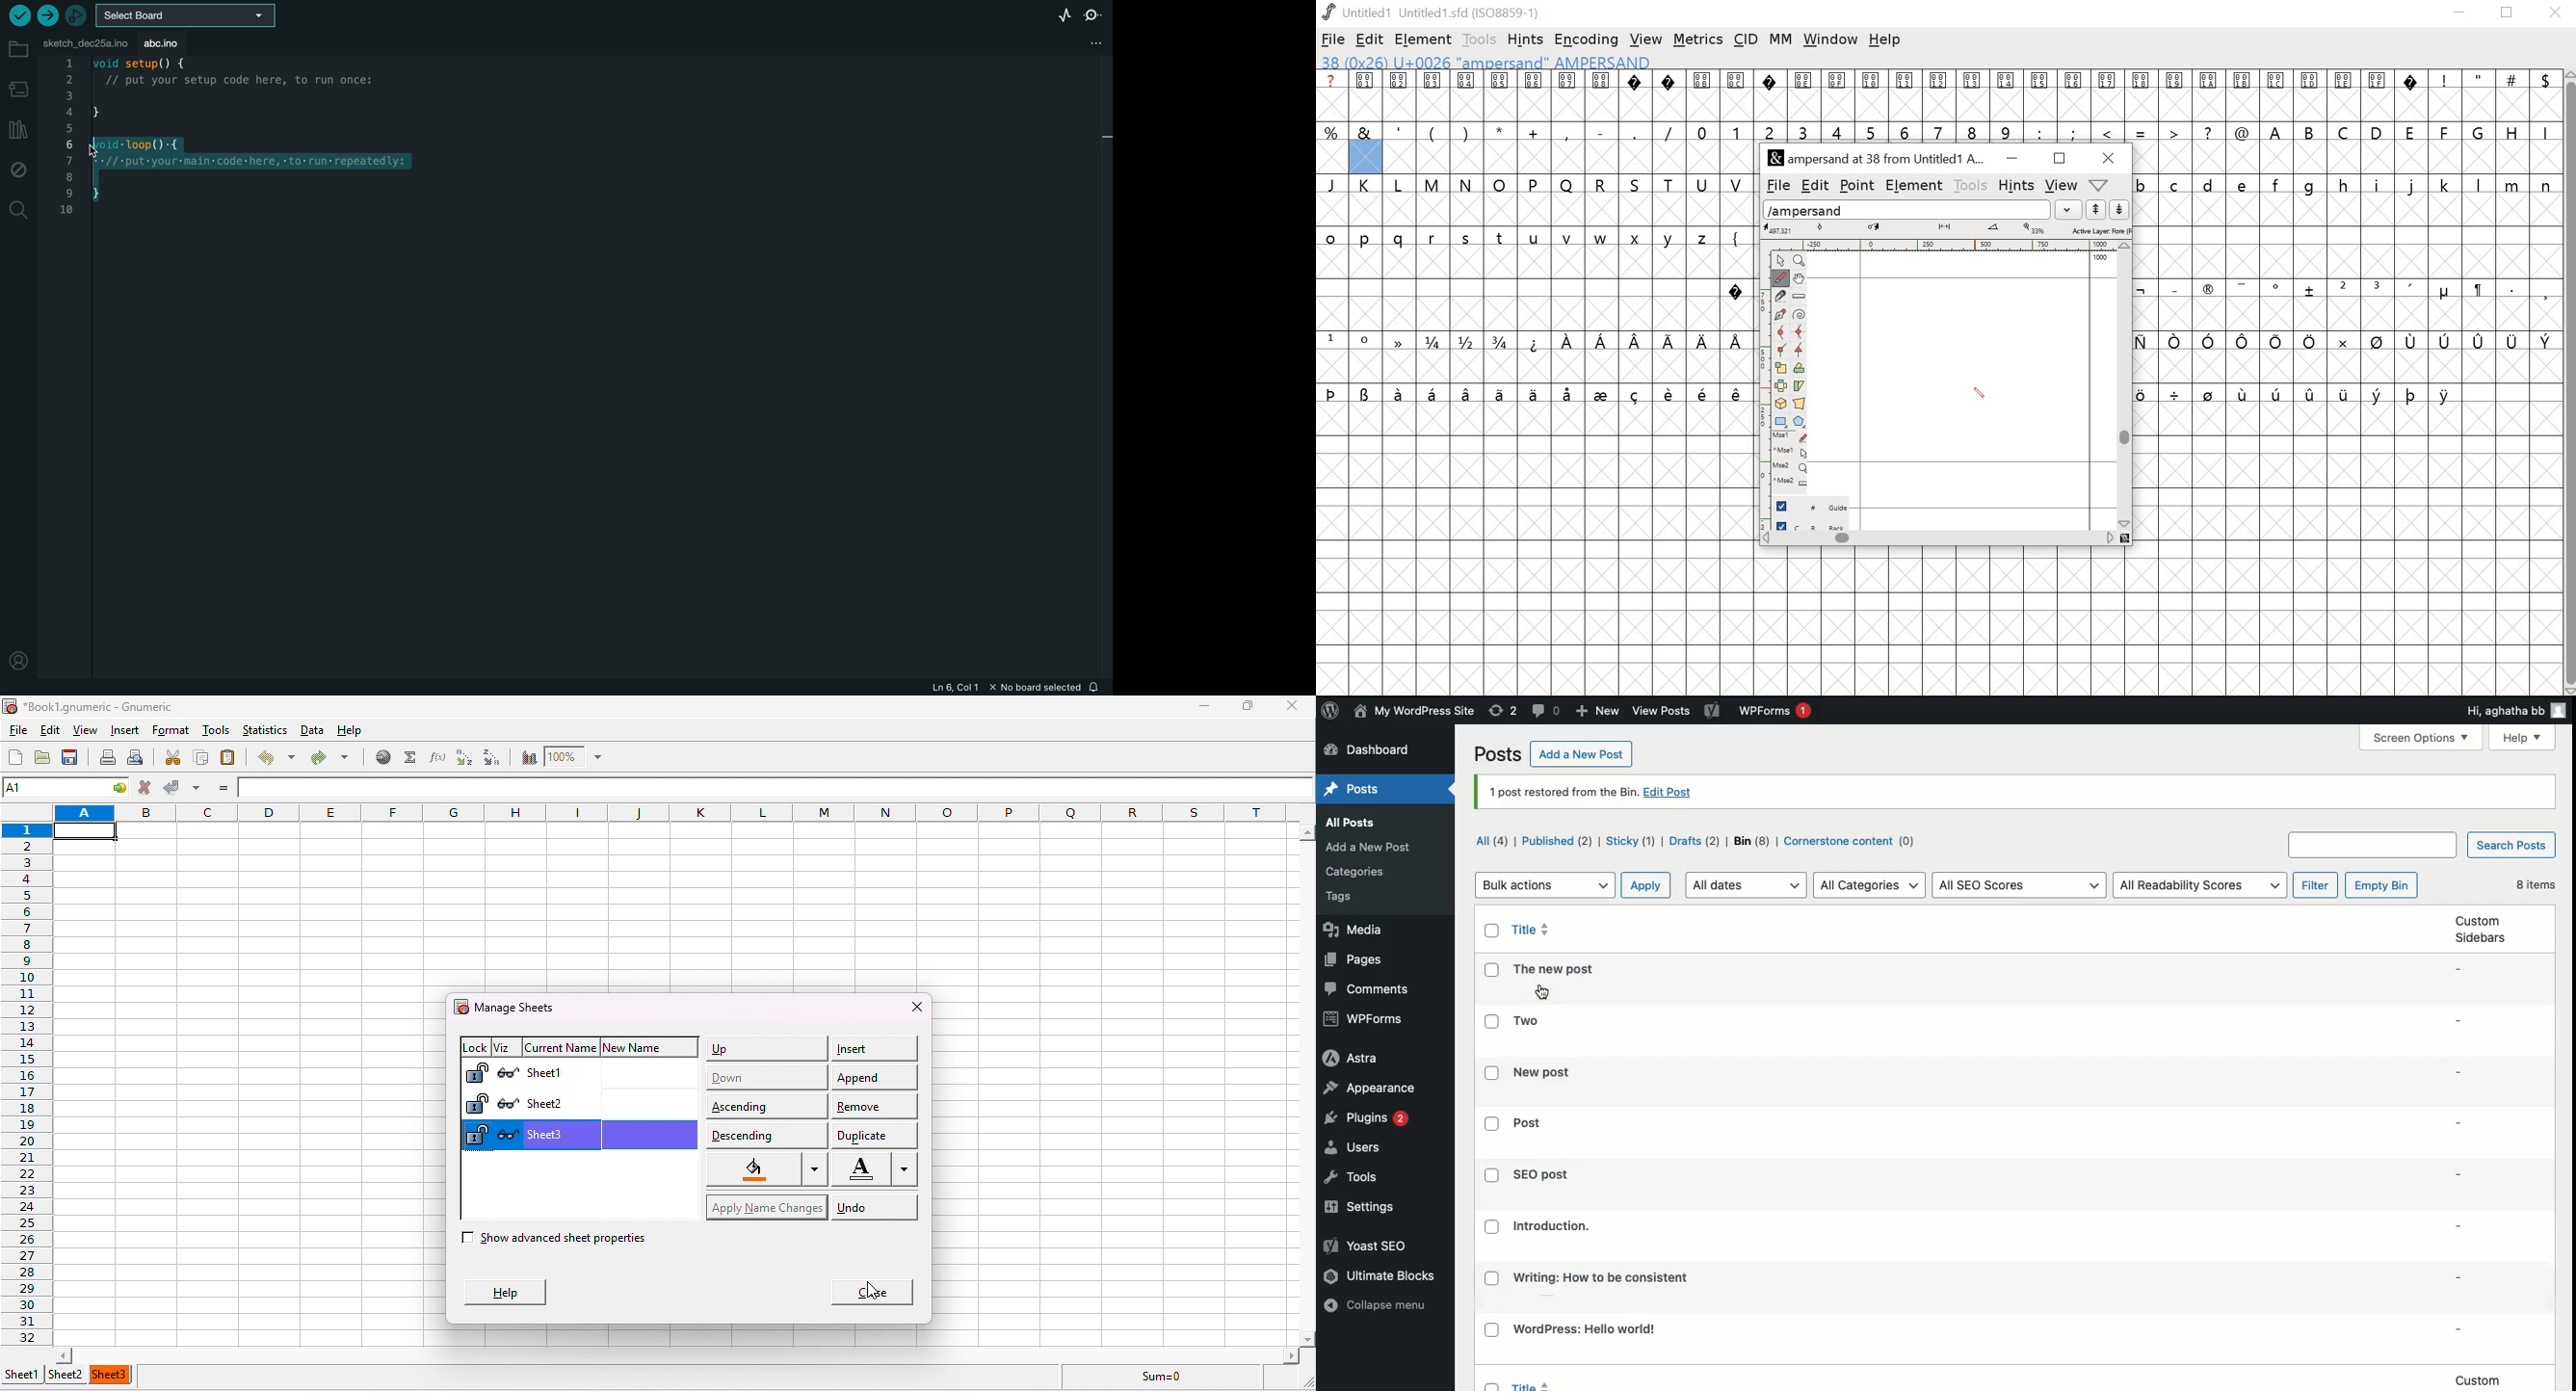 This screenshot has width=2576, height=1400. I want to click on Screen options, so click(2422, 739).